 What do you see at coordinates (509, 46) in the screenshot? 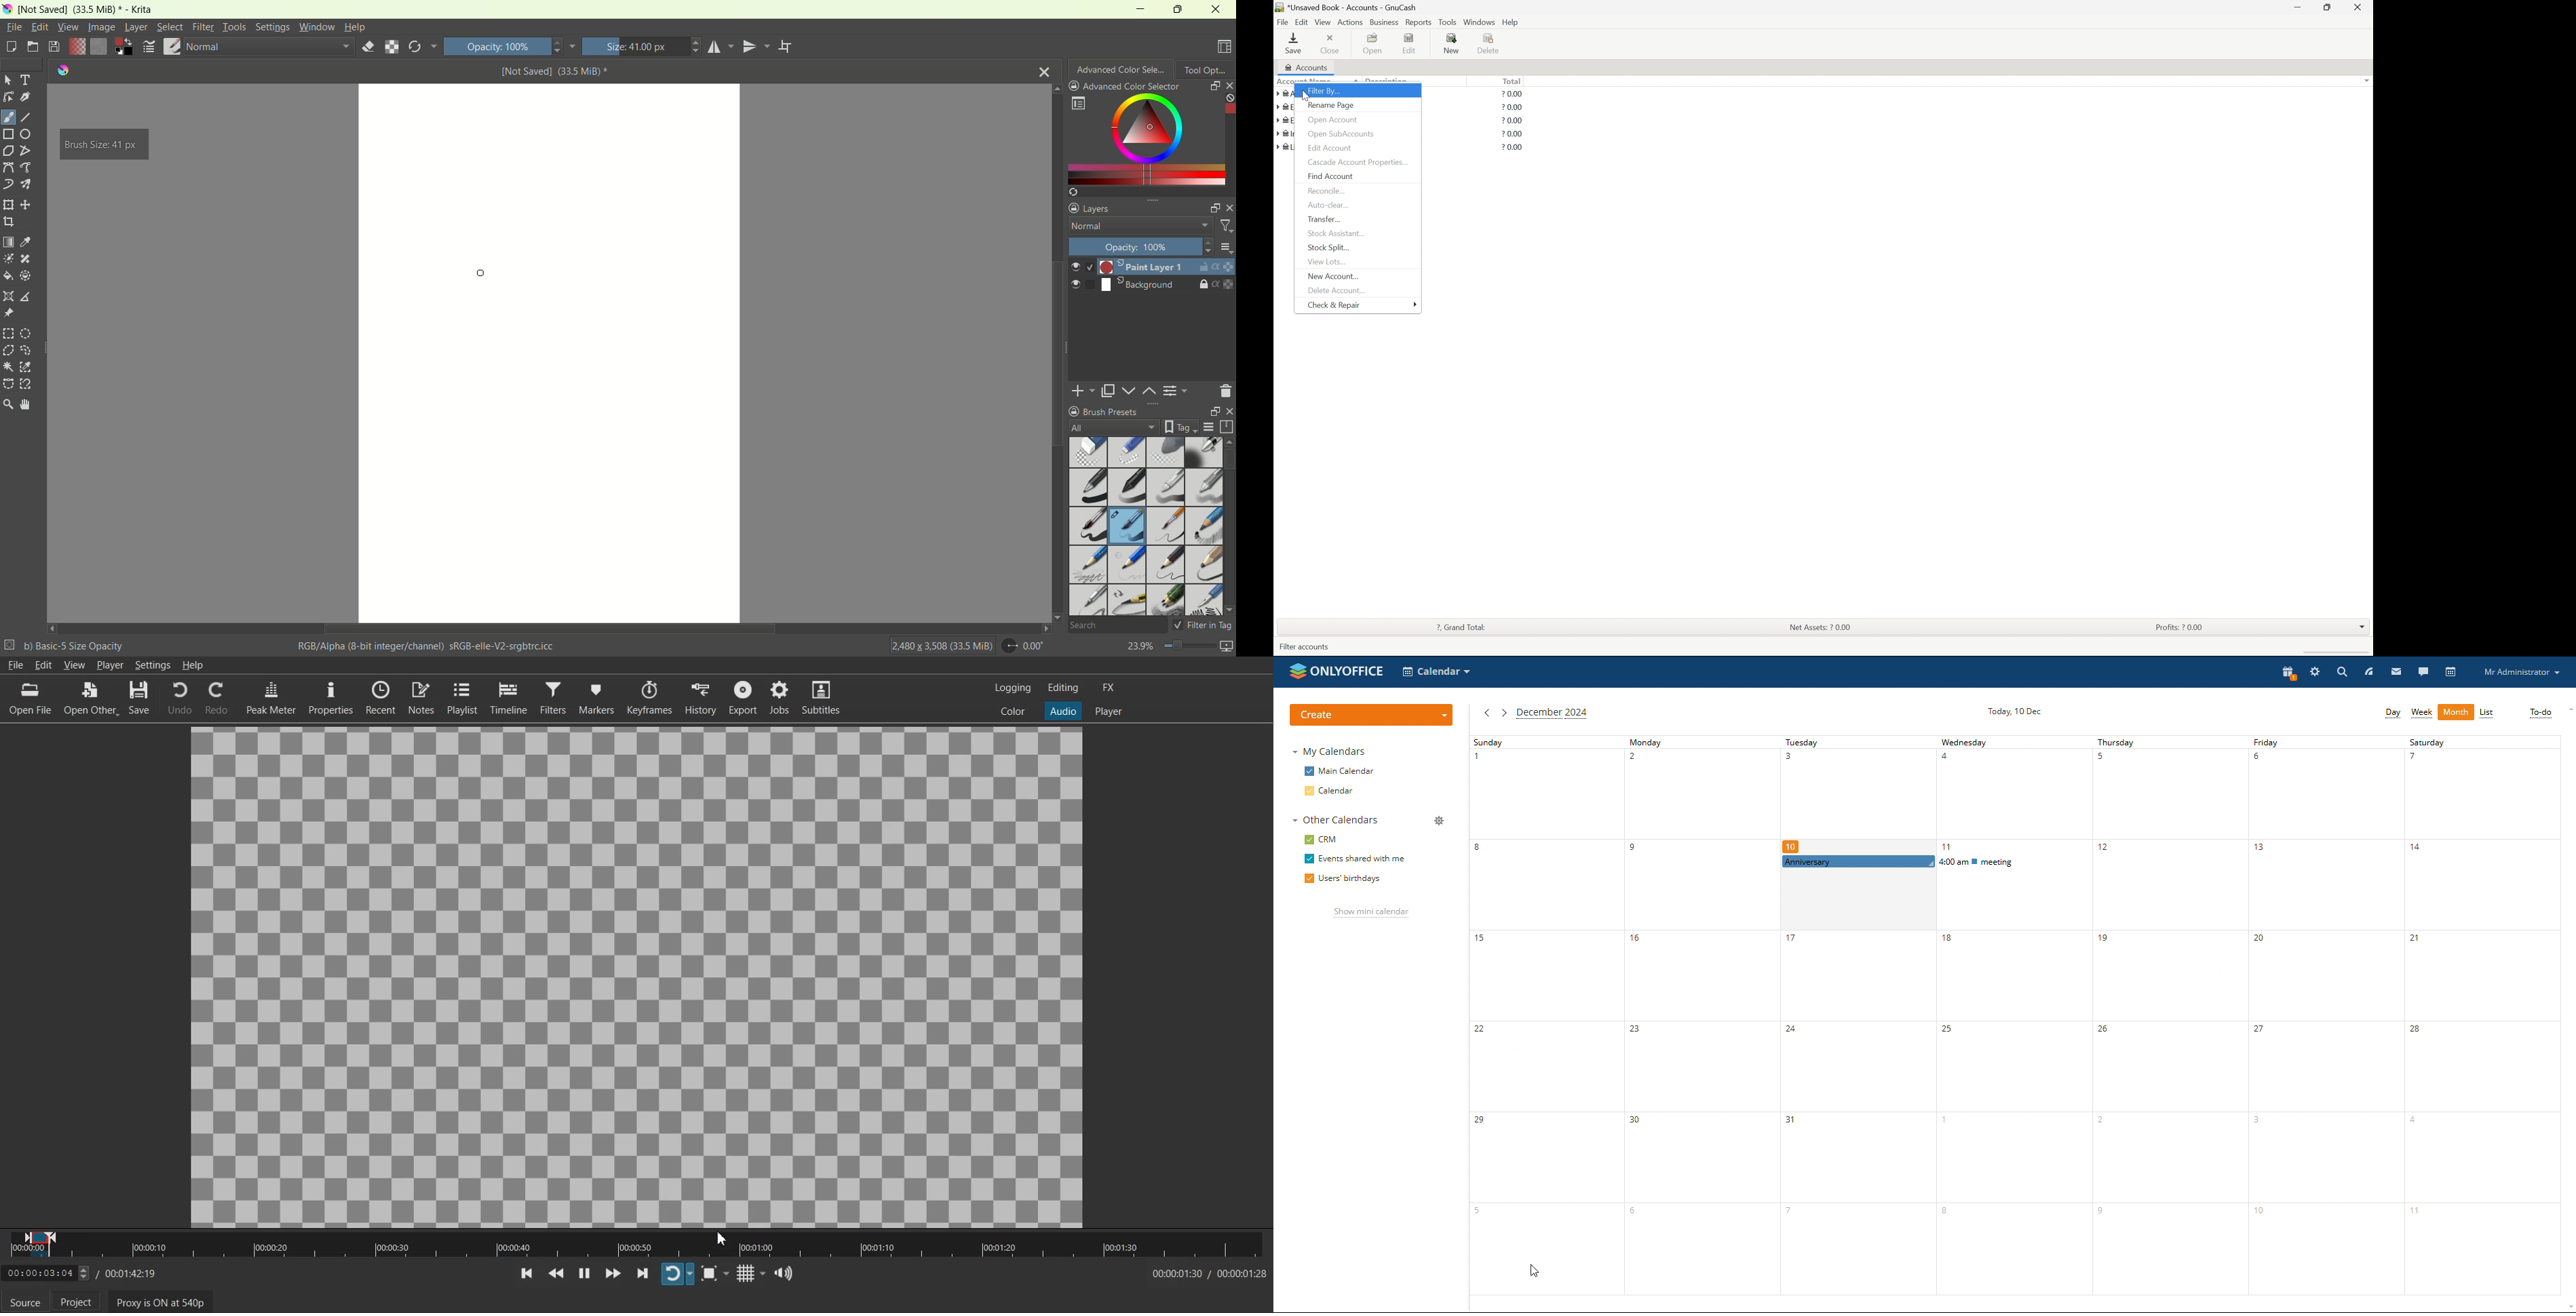
I see `Opacity 100%` at bounding box center [509, 46].